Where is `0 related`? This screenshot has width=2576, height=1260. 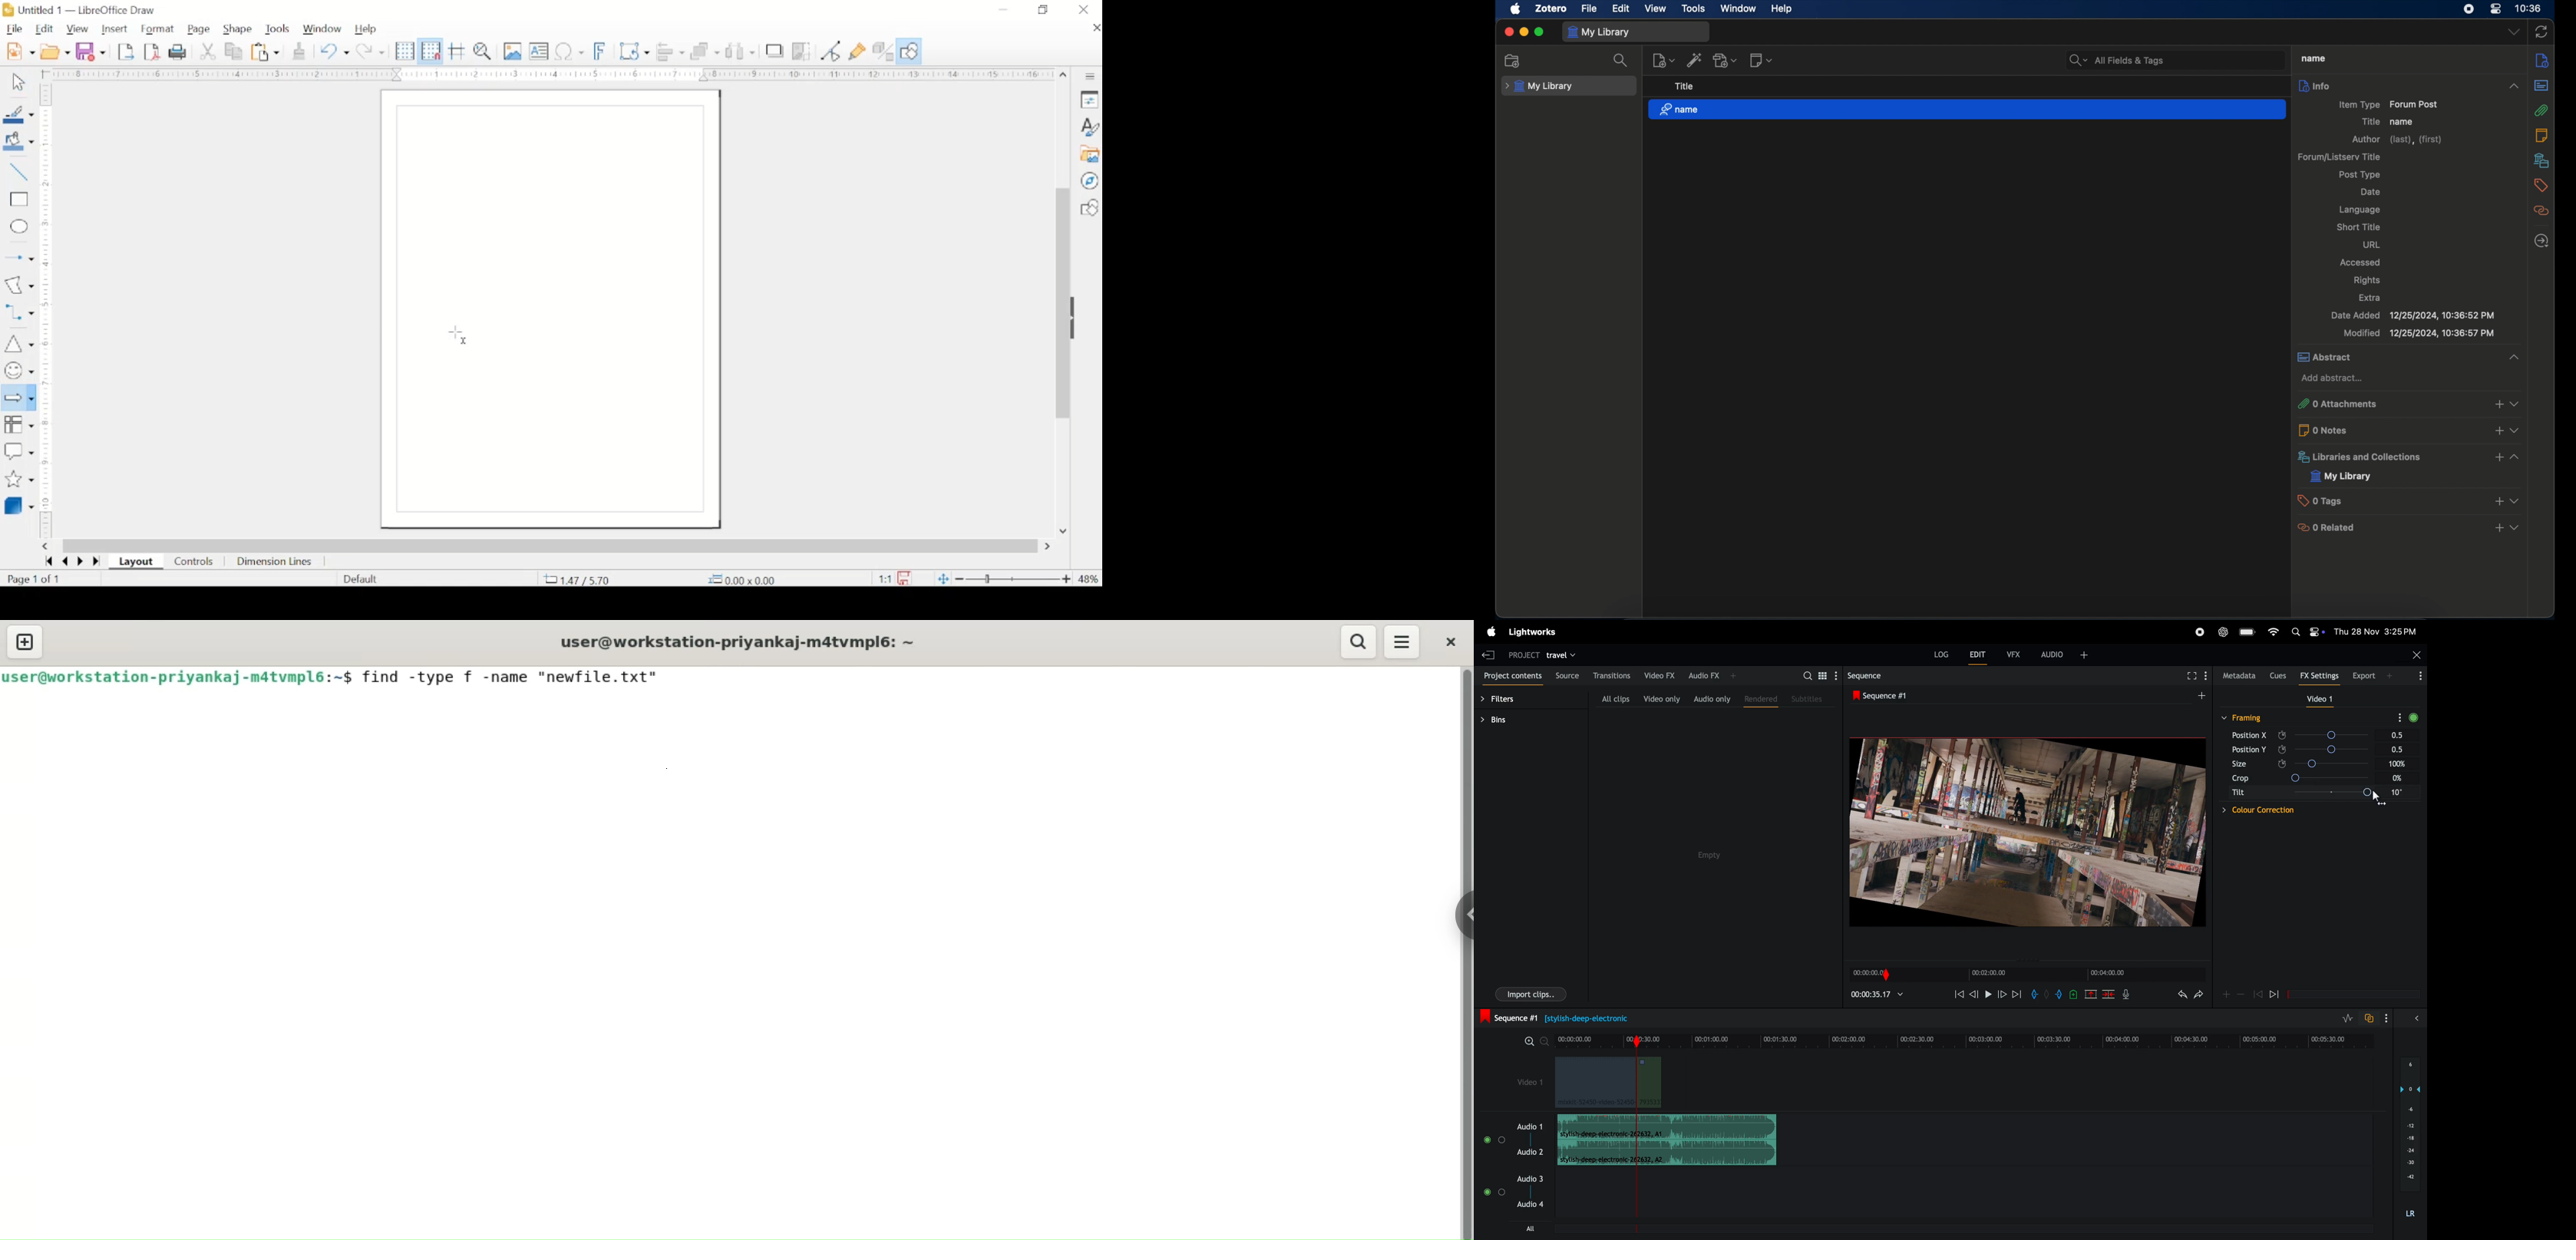 0 related is located at coordinates (2410, 528).